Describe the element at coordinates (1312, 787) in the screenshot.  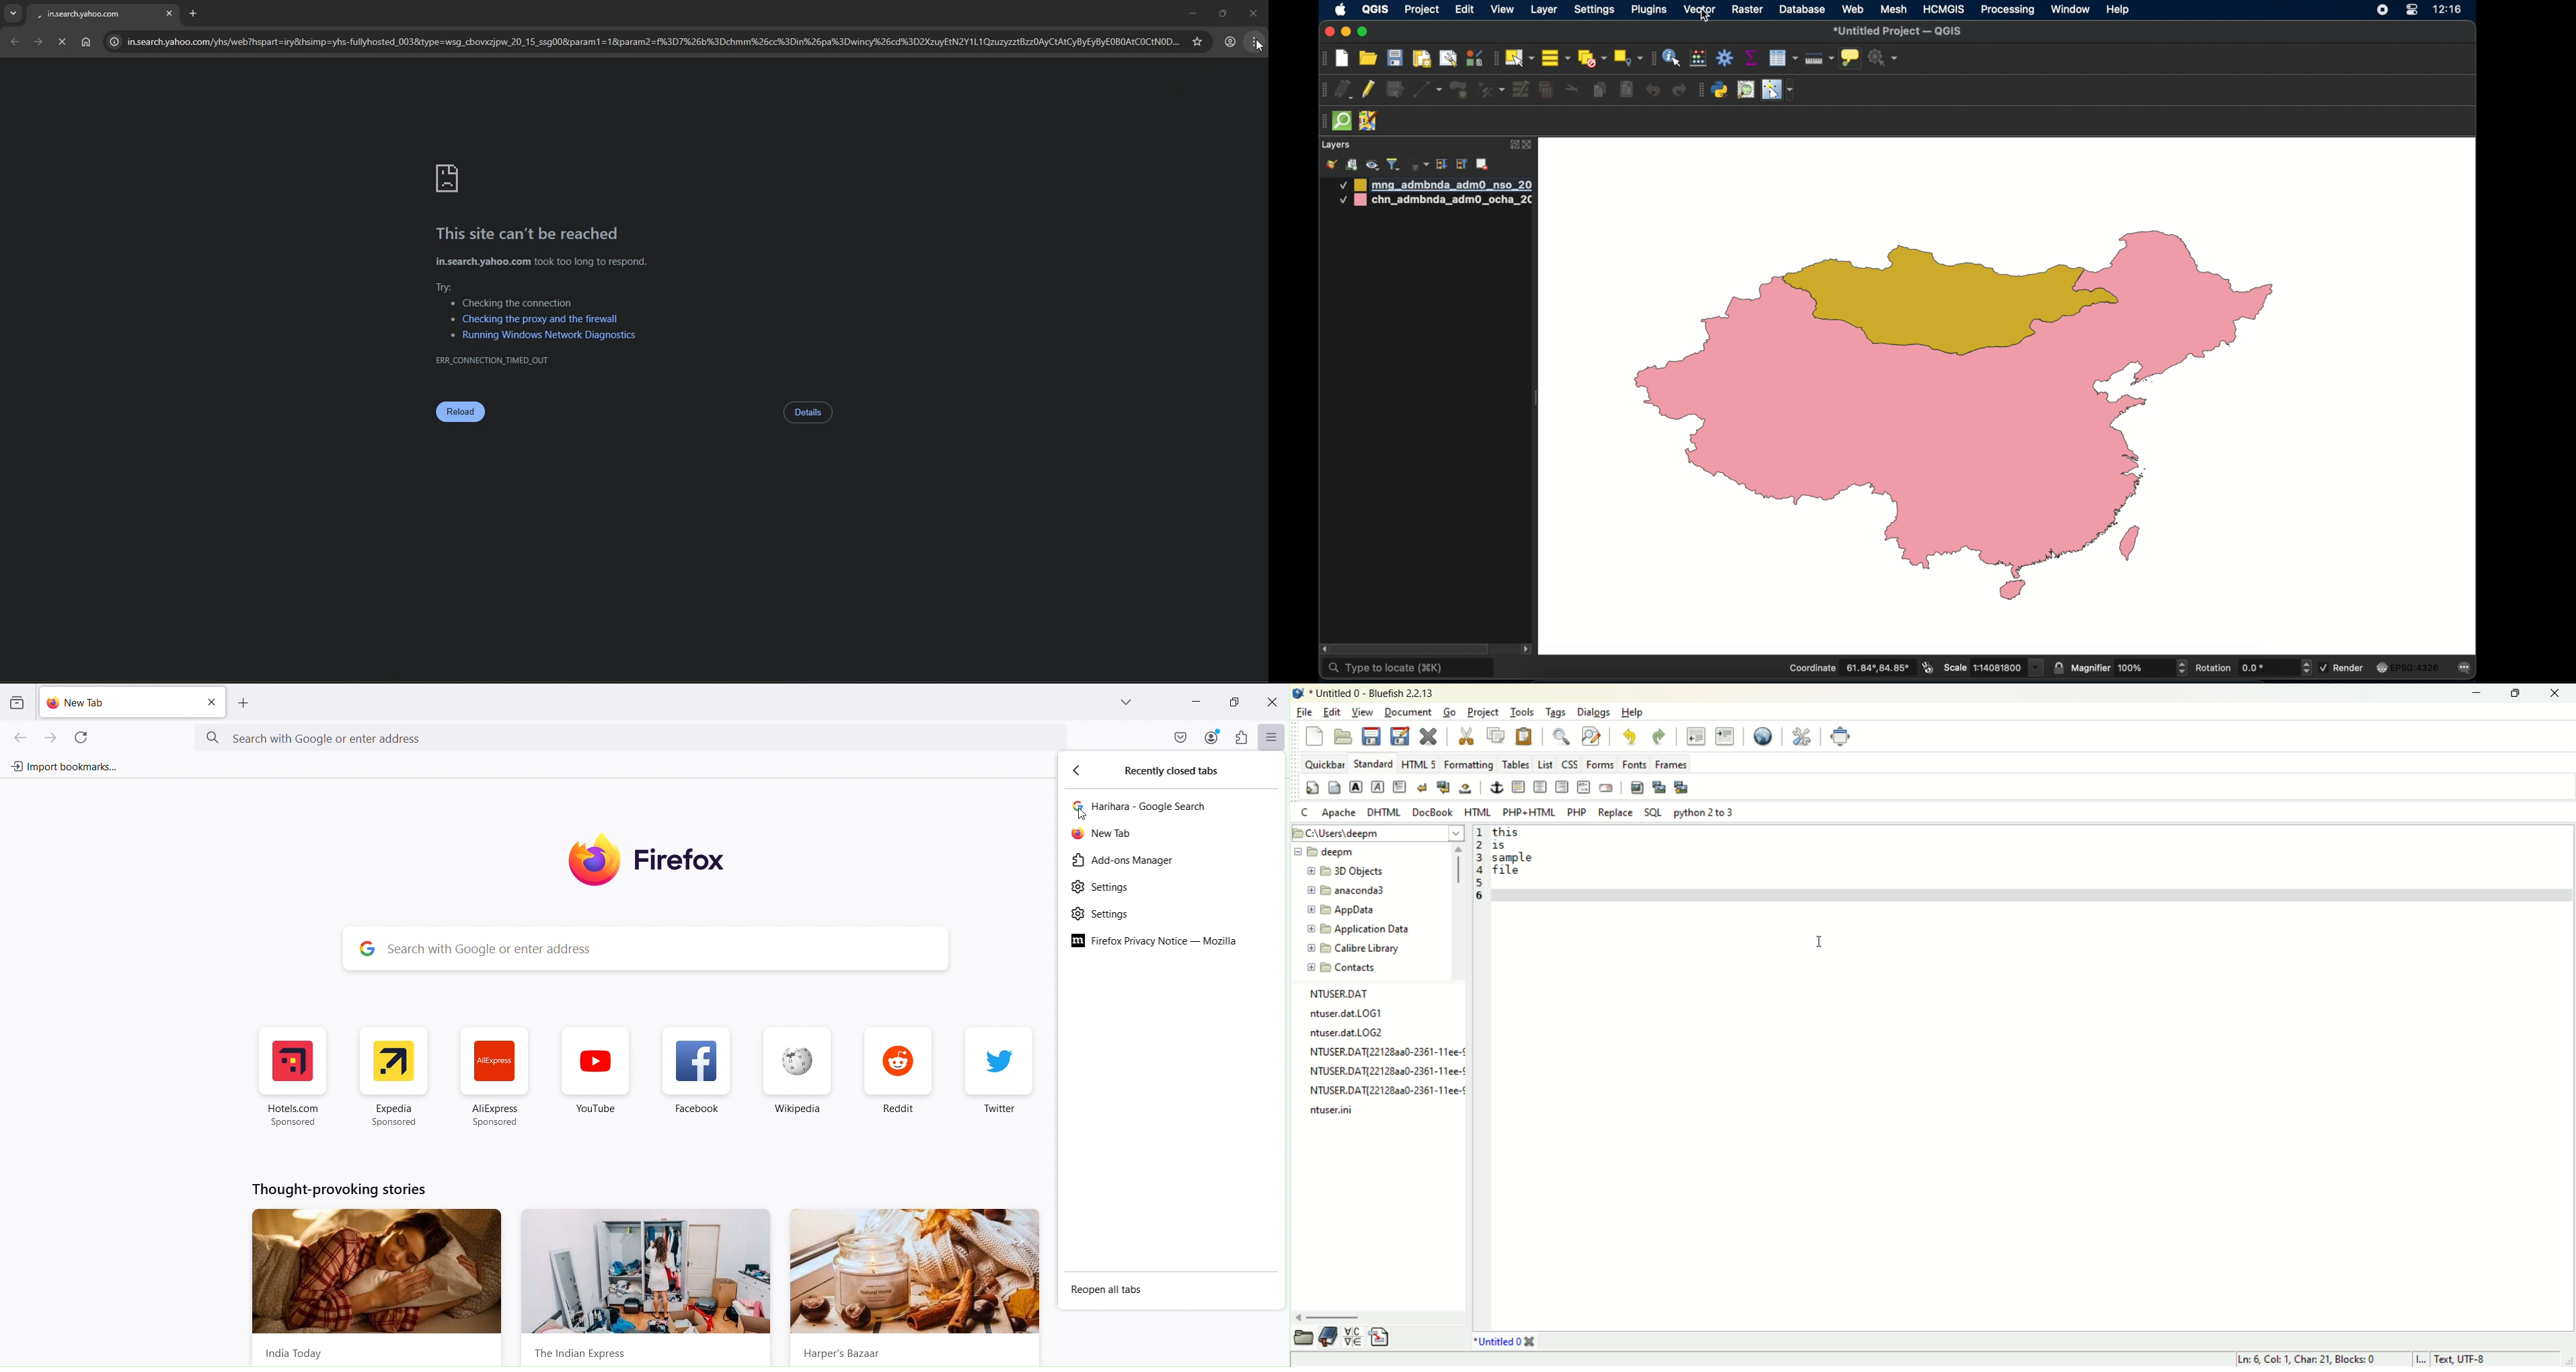
I see `quick start` at that location.